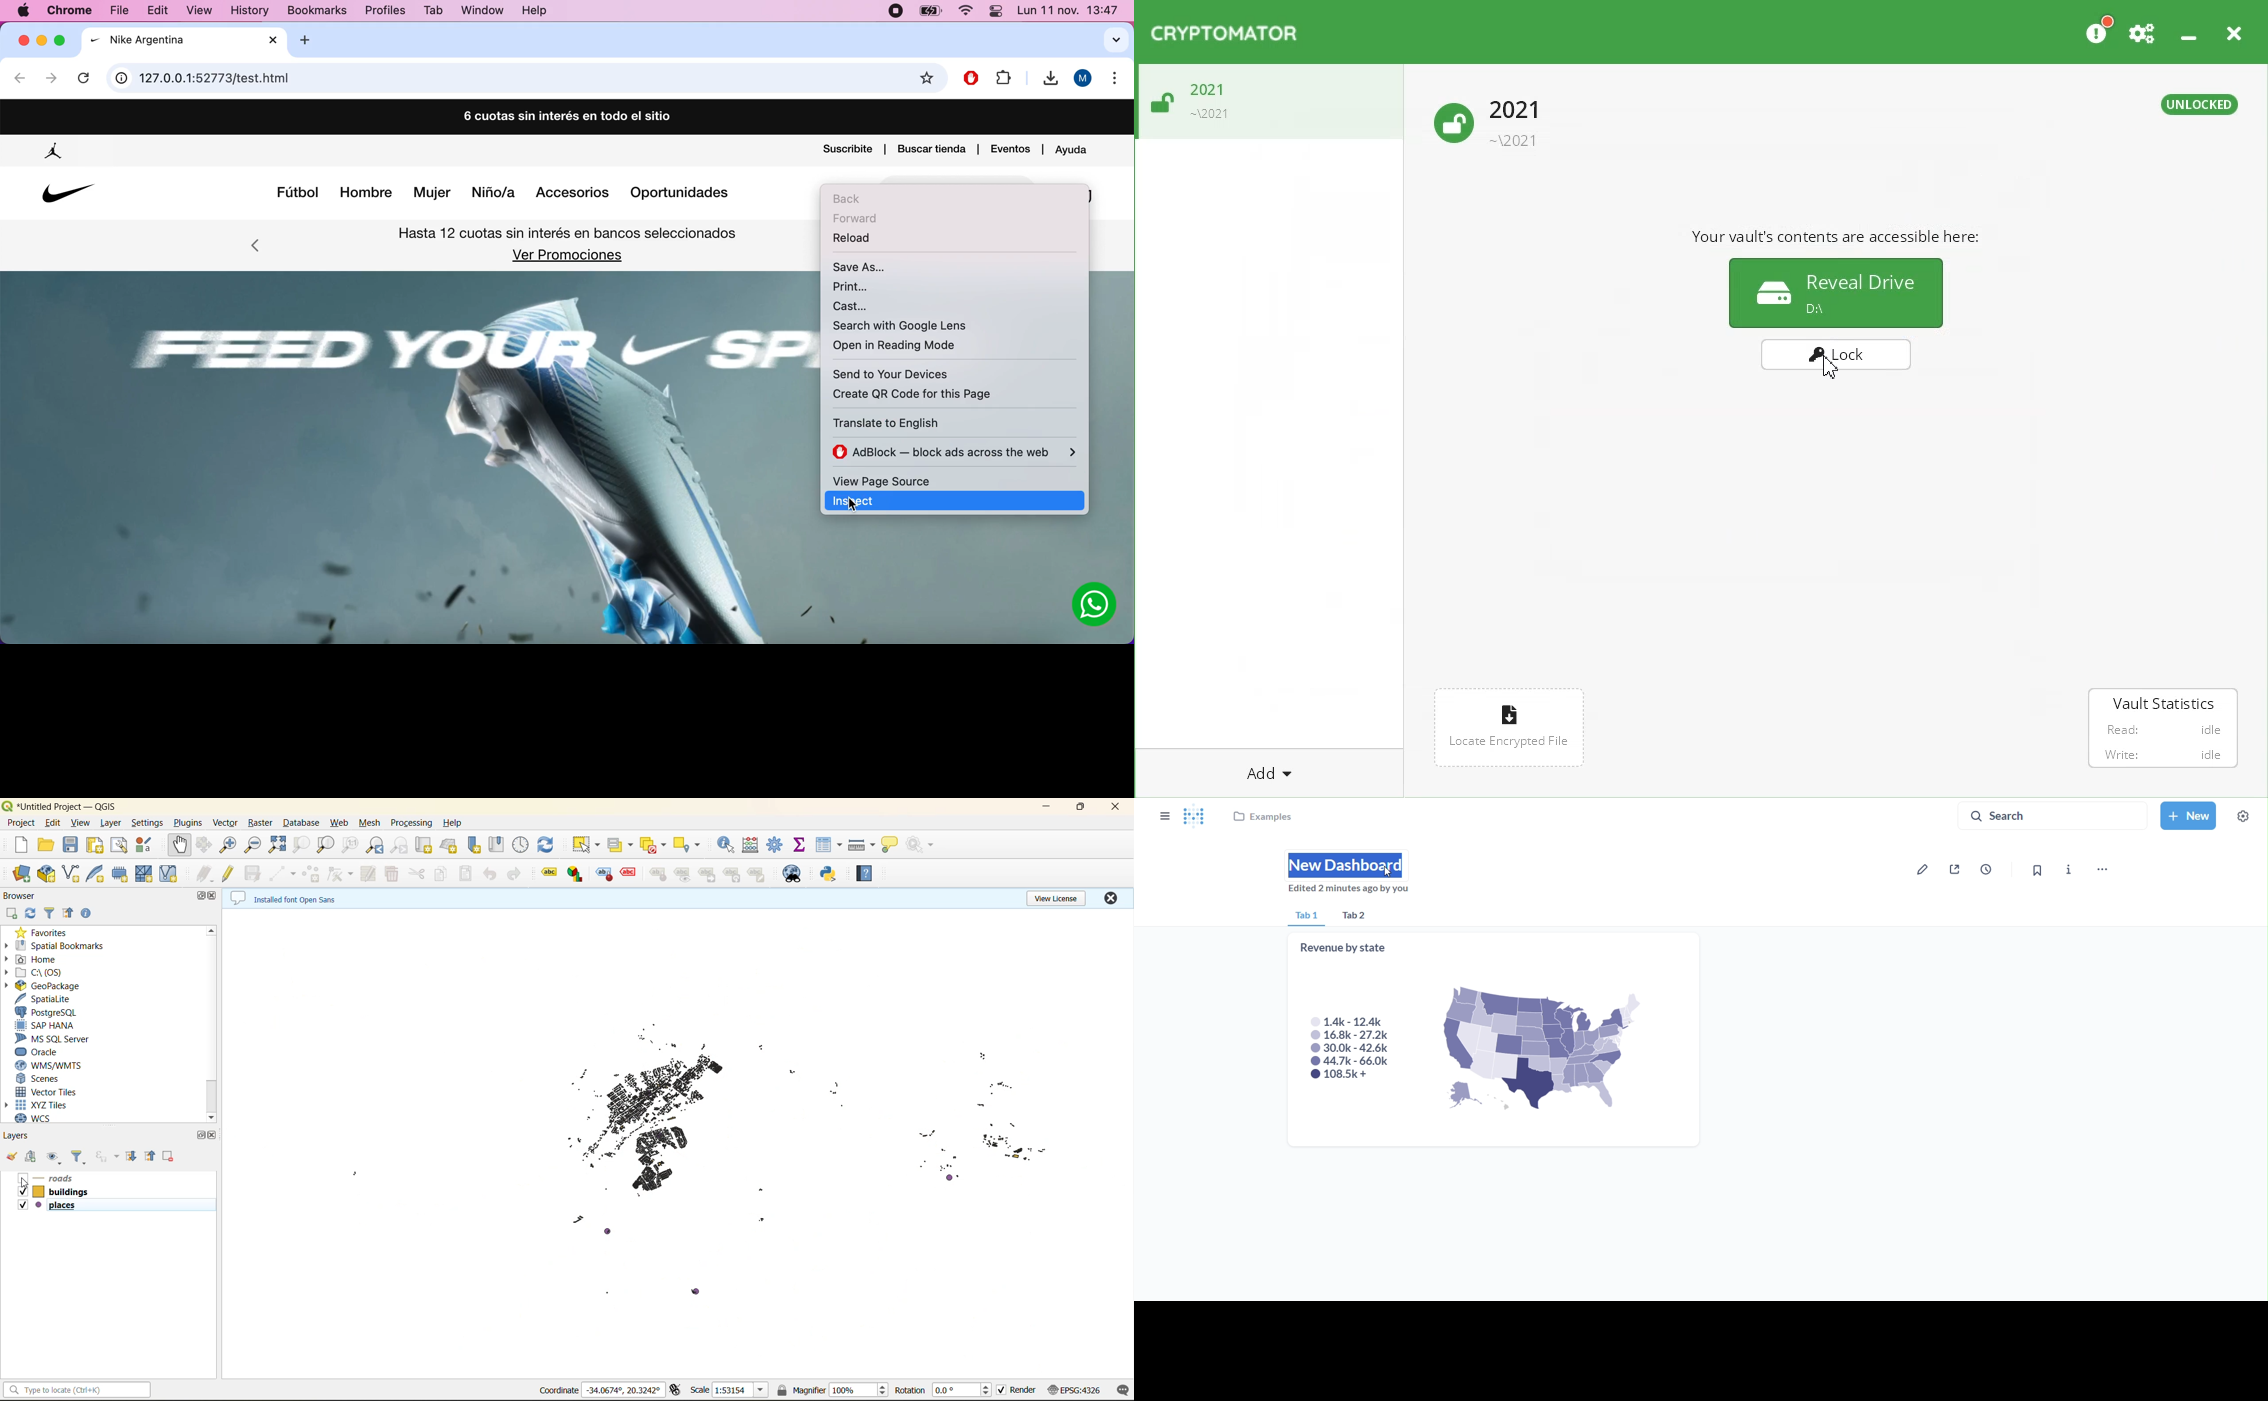 This screenshot has height=1428, width=2268. Describe the element at coordinates (231, 875) in the screenshot. I see `toggle edits` at that location.